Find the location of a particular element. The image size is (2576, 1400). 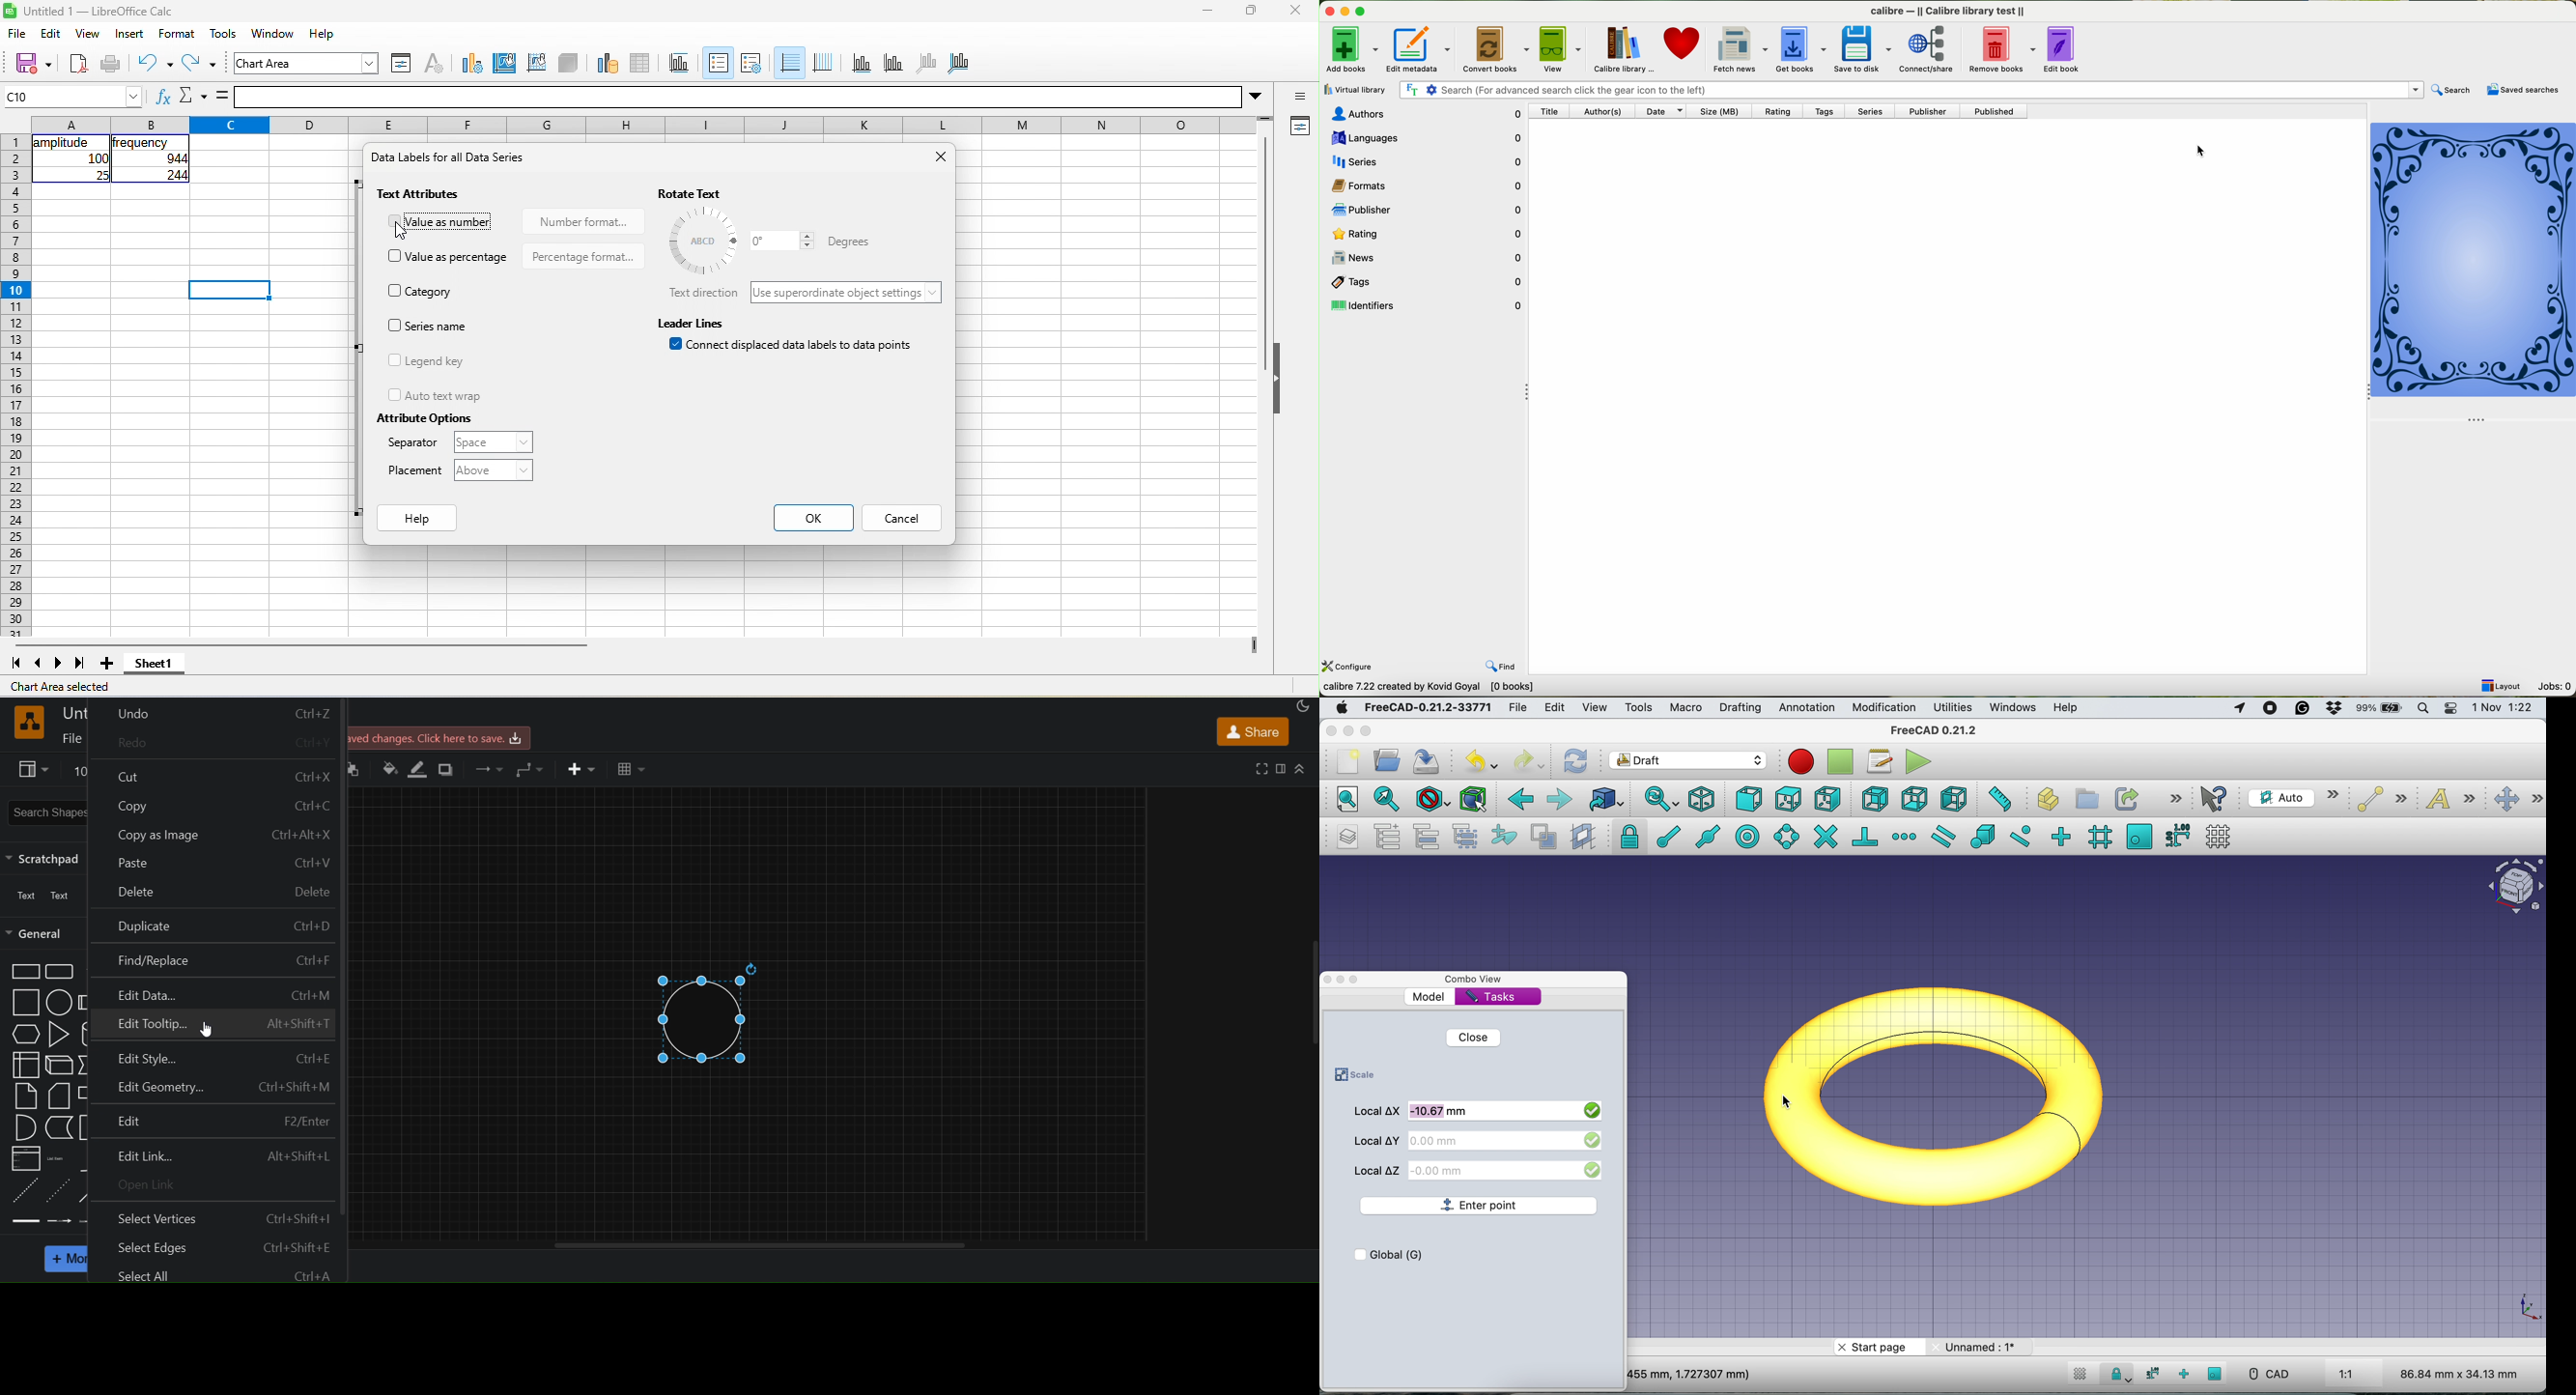

select vertices is located at coordinates (217, 1218).